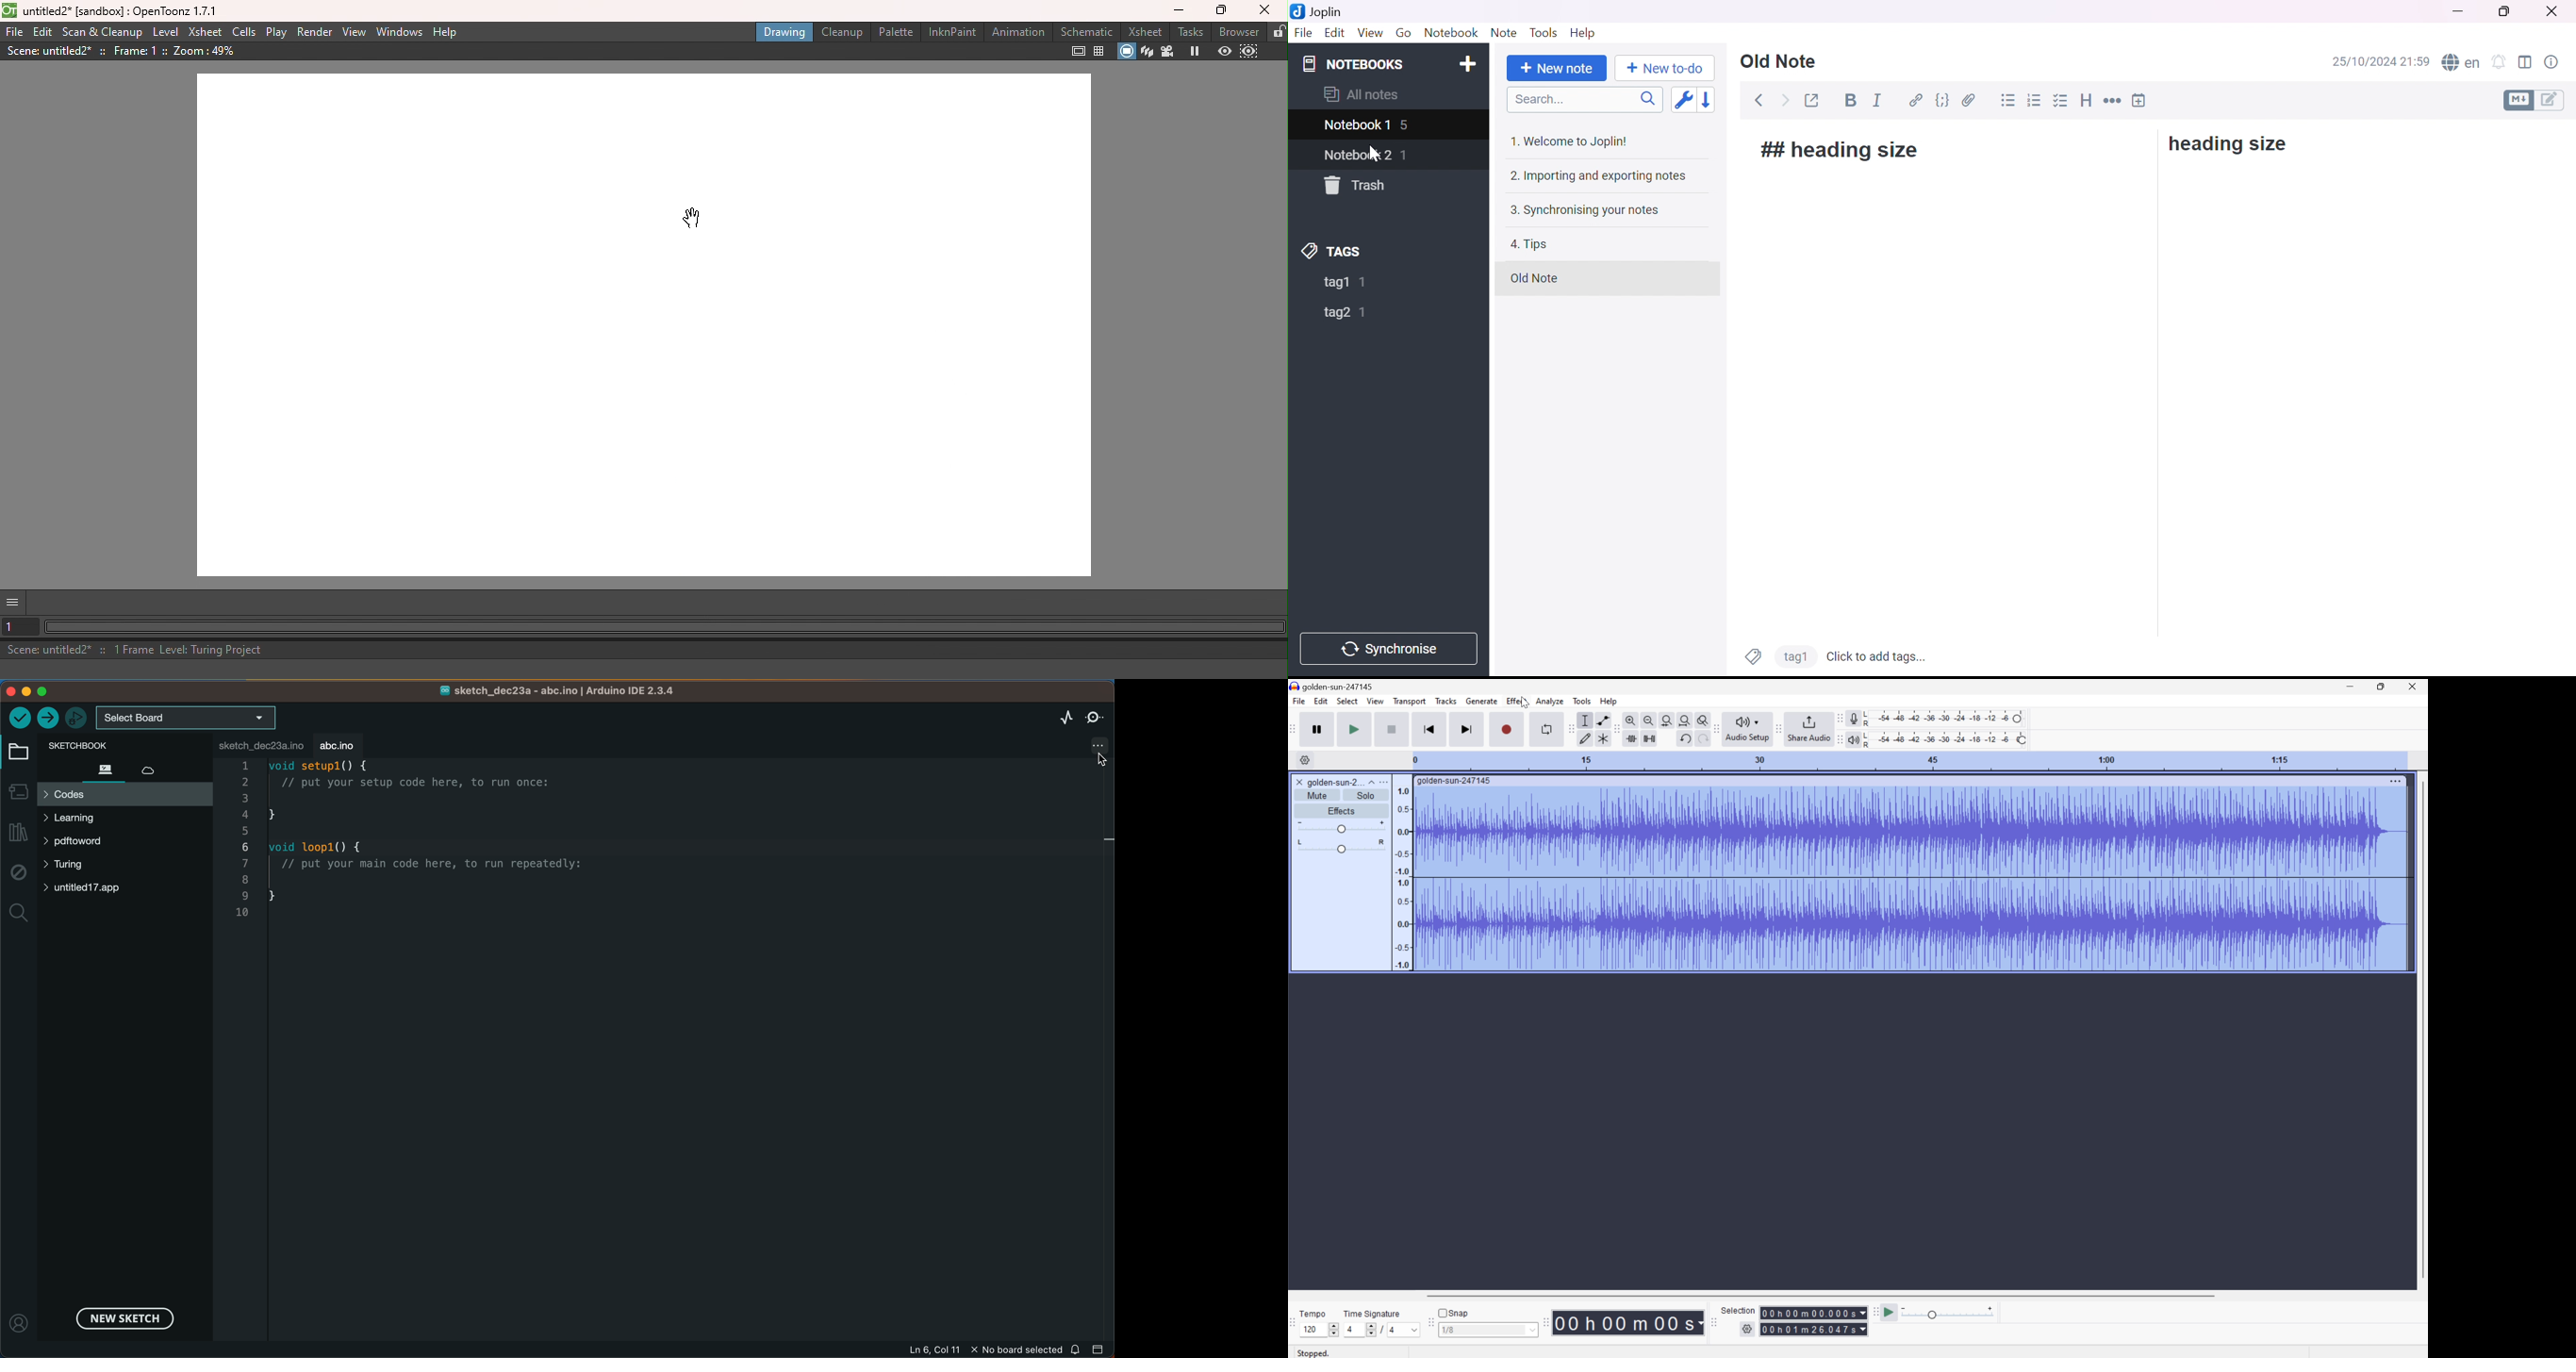  What do you see at coordinates (1340, 810) in the screenshot?
I see `Effects` at bounding box center [1340, 810].